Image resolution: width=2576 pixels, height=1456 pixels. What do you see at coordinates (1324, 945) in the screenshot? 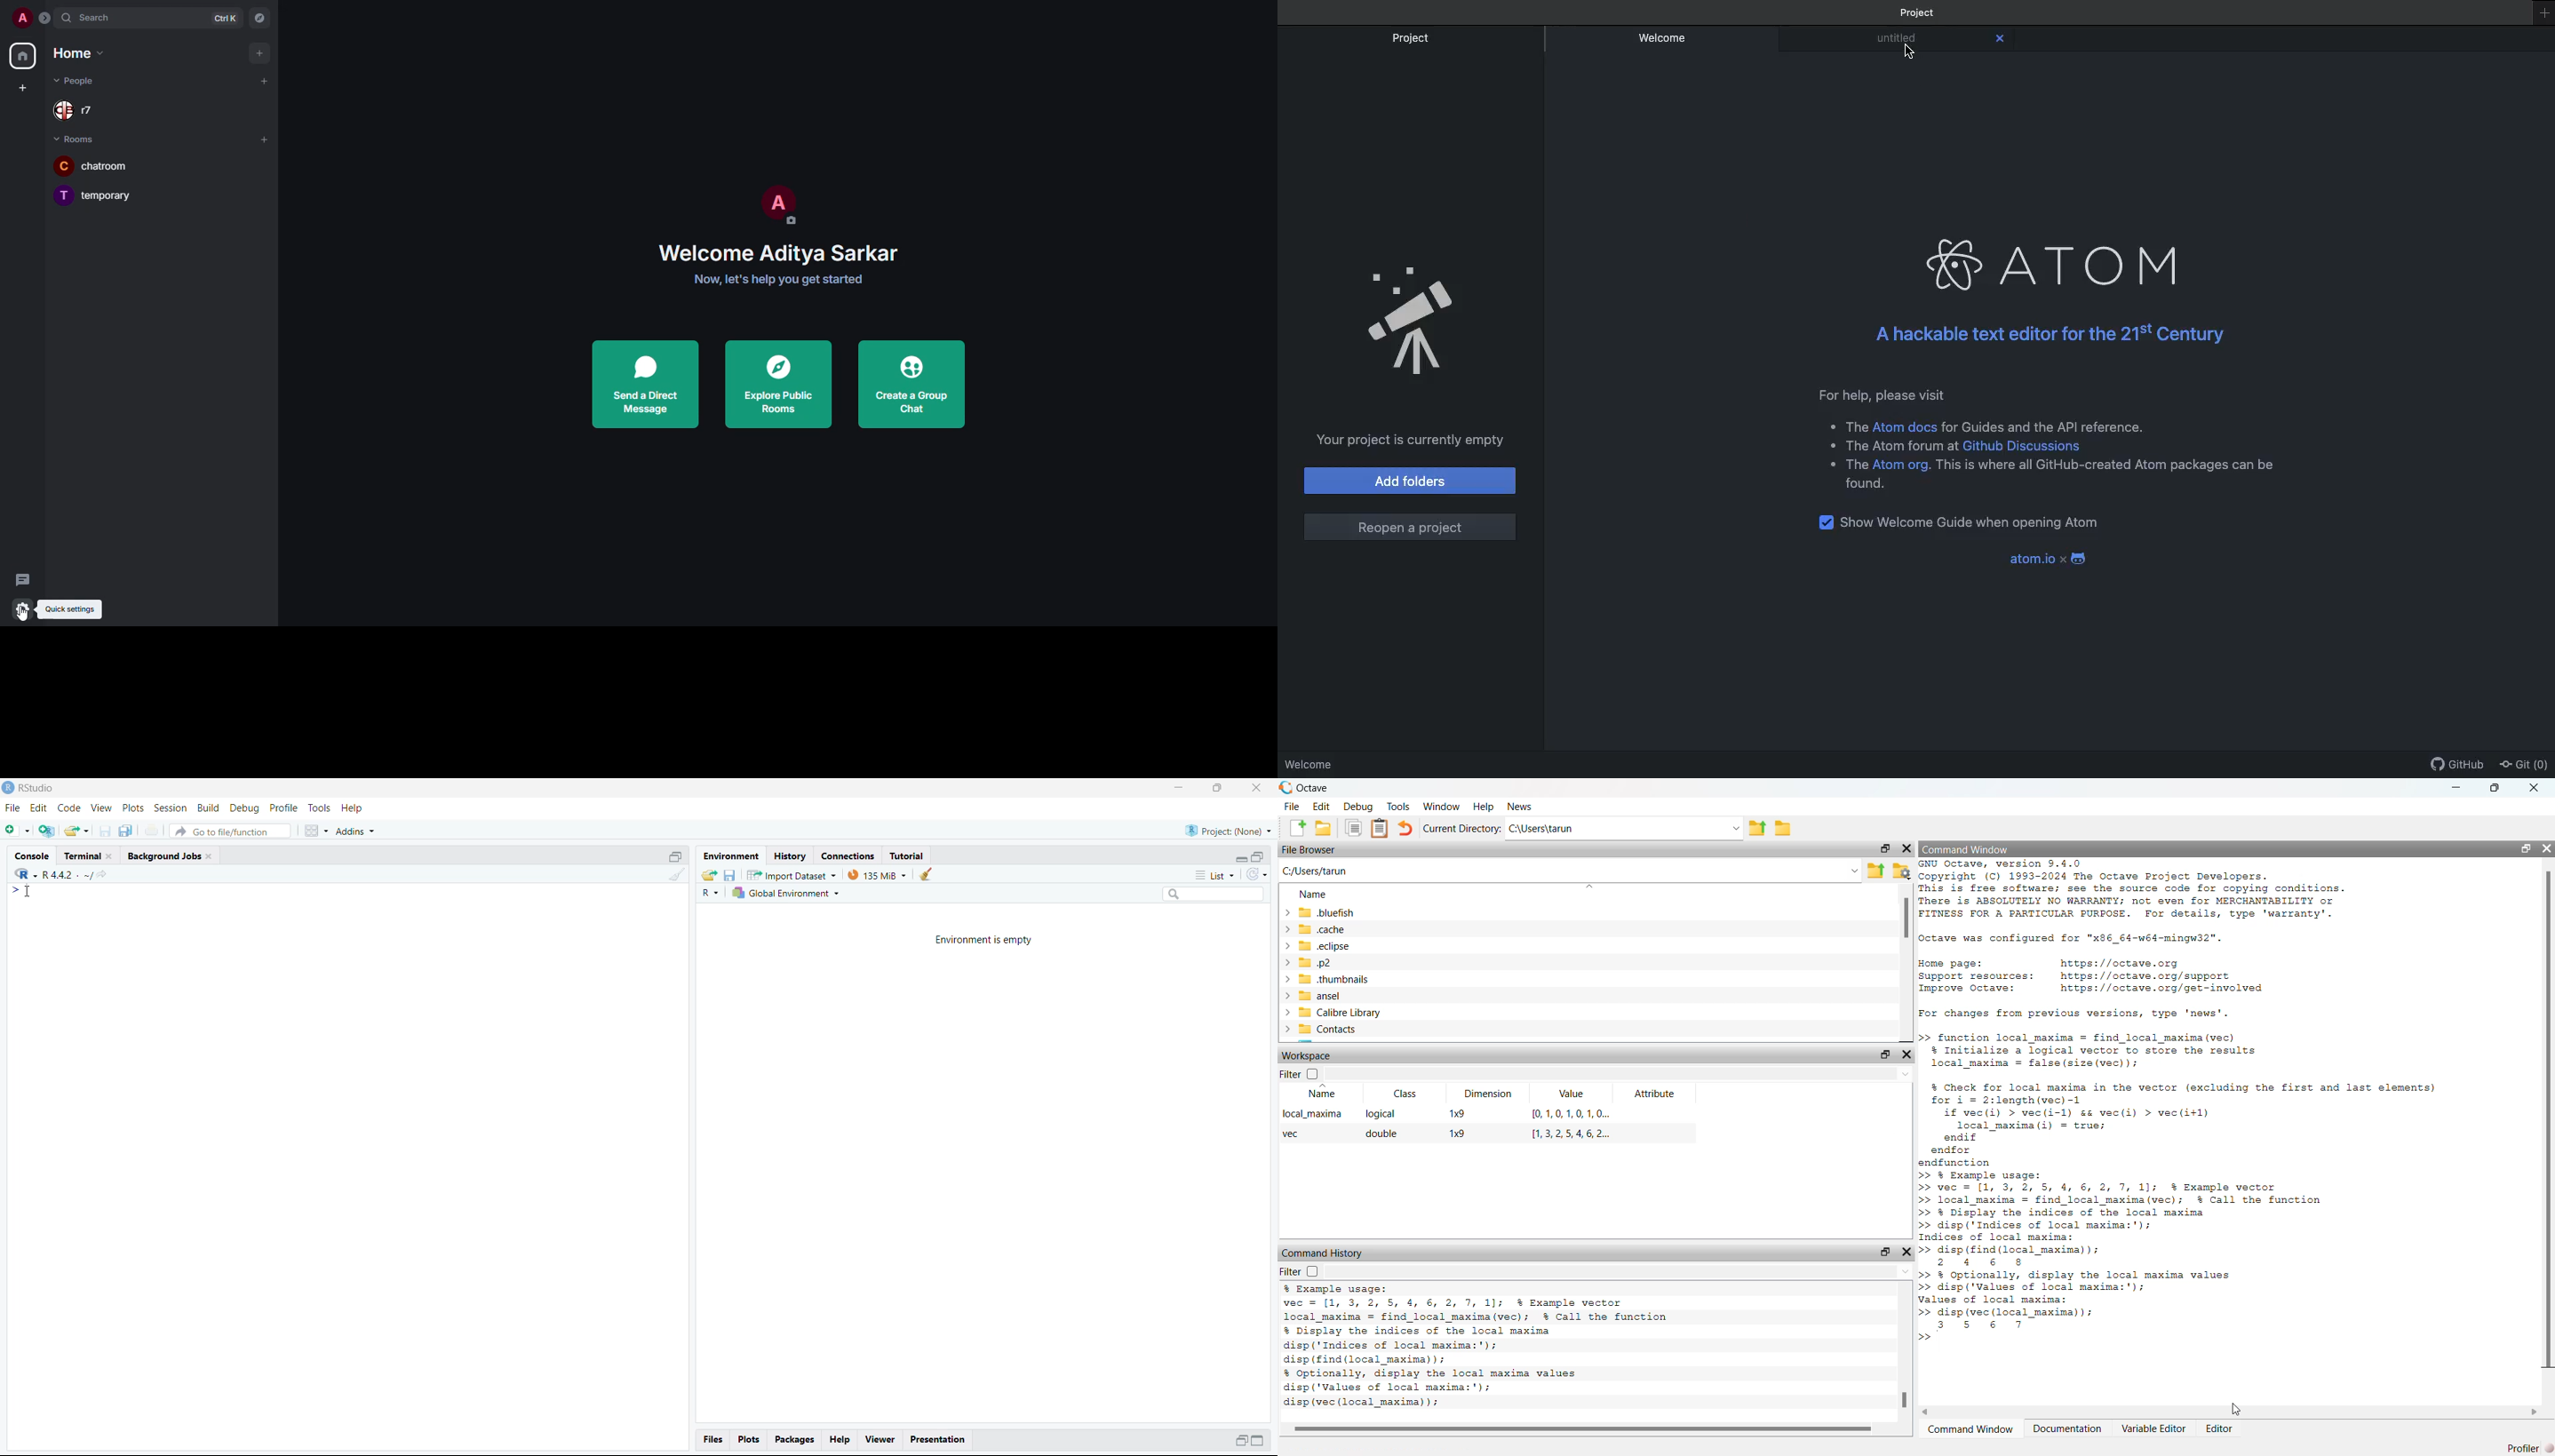
I see `.eclipse` at bounding box center [1324, 945].